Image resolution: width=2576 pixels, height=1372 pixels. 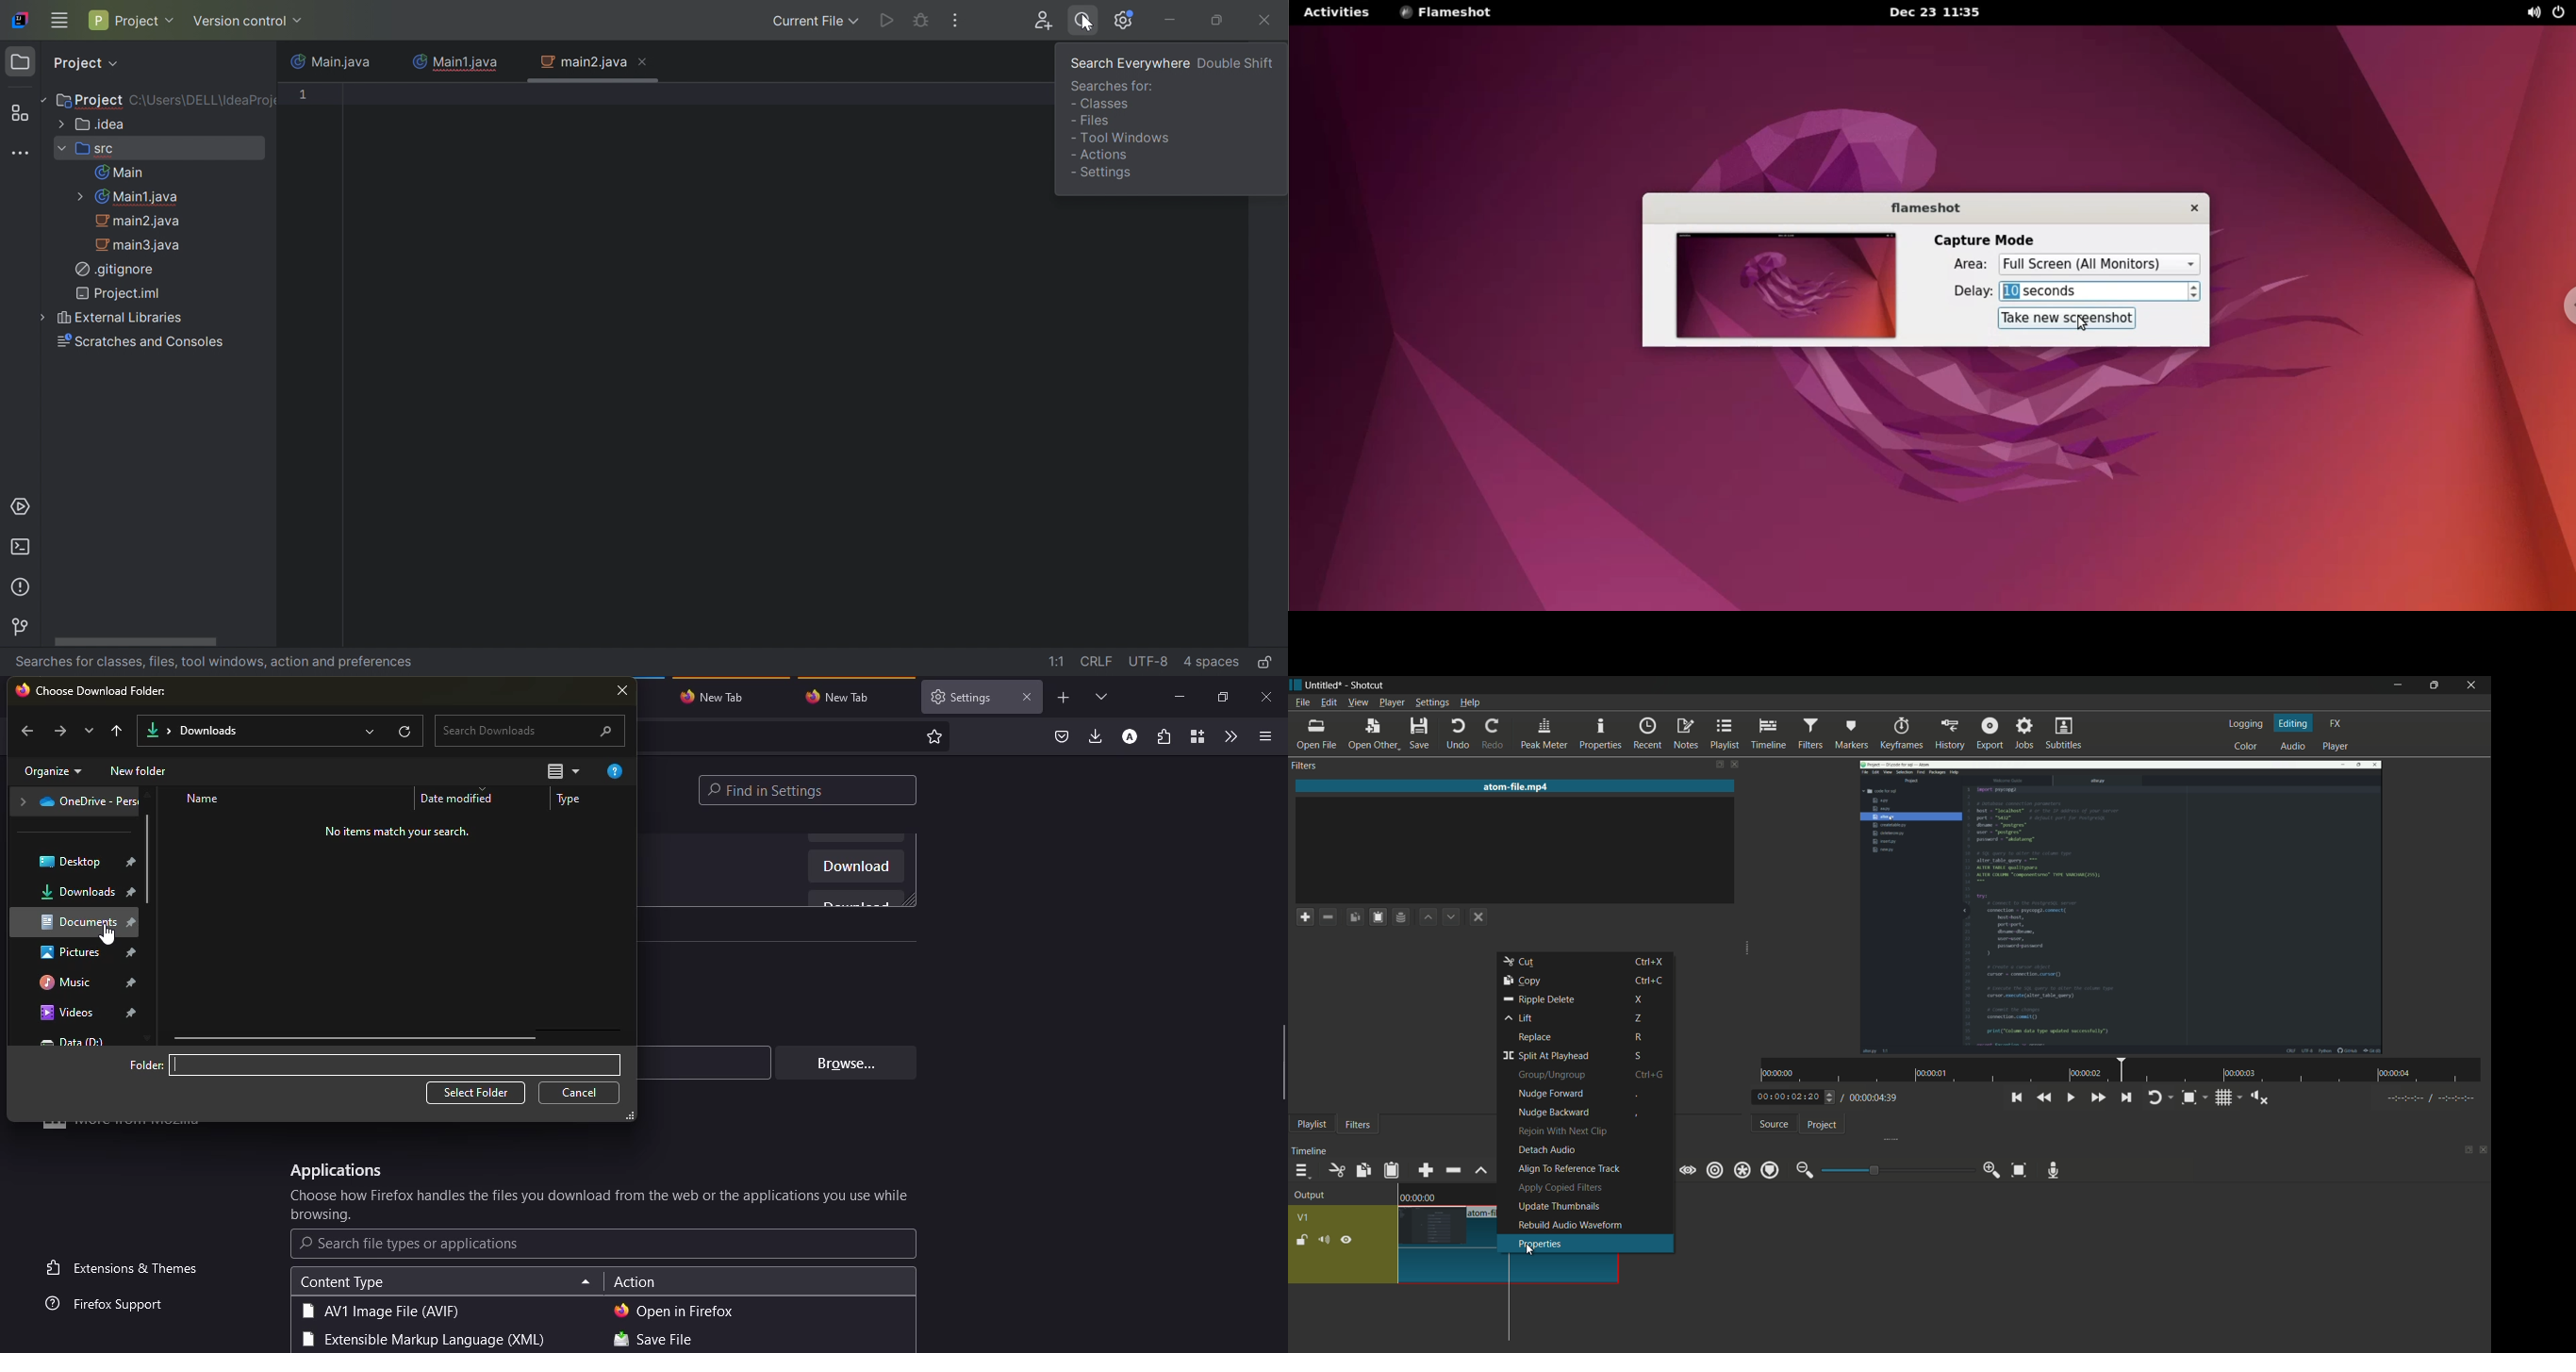 What do you see at coordinates (1196, 737) in the screenshot?
I see `container` at bounding box center [1196, 737].